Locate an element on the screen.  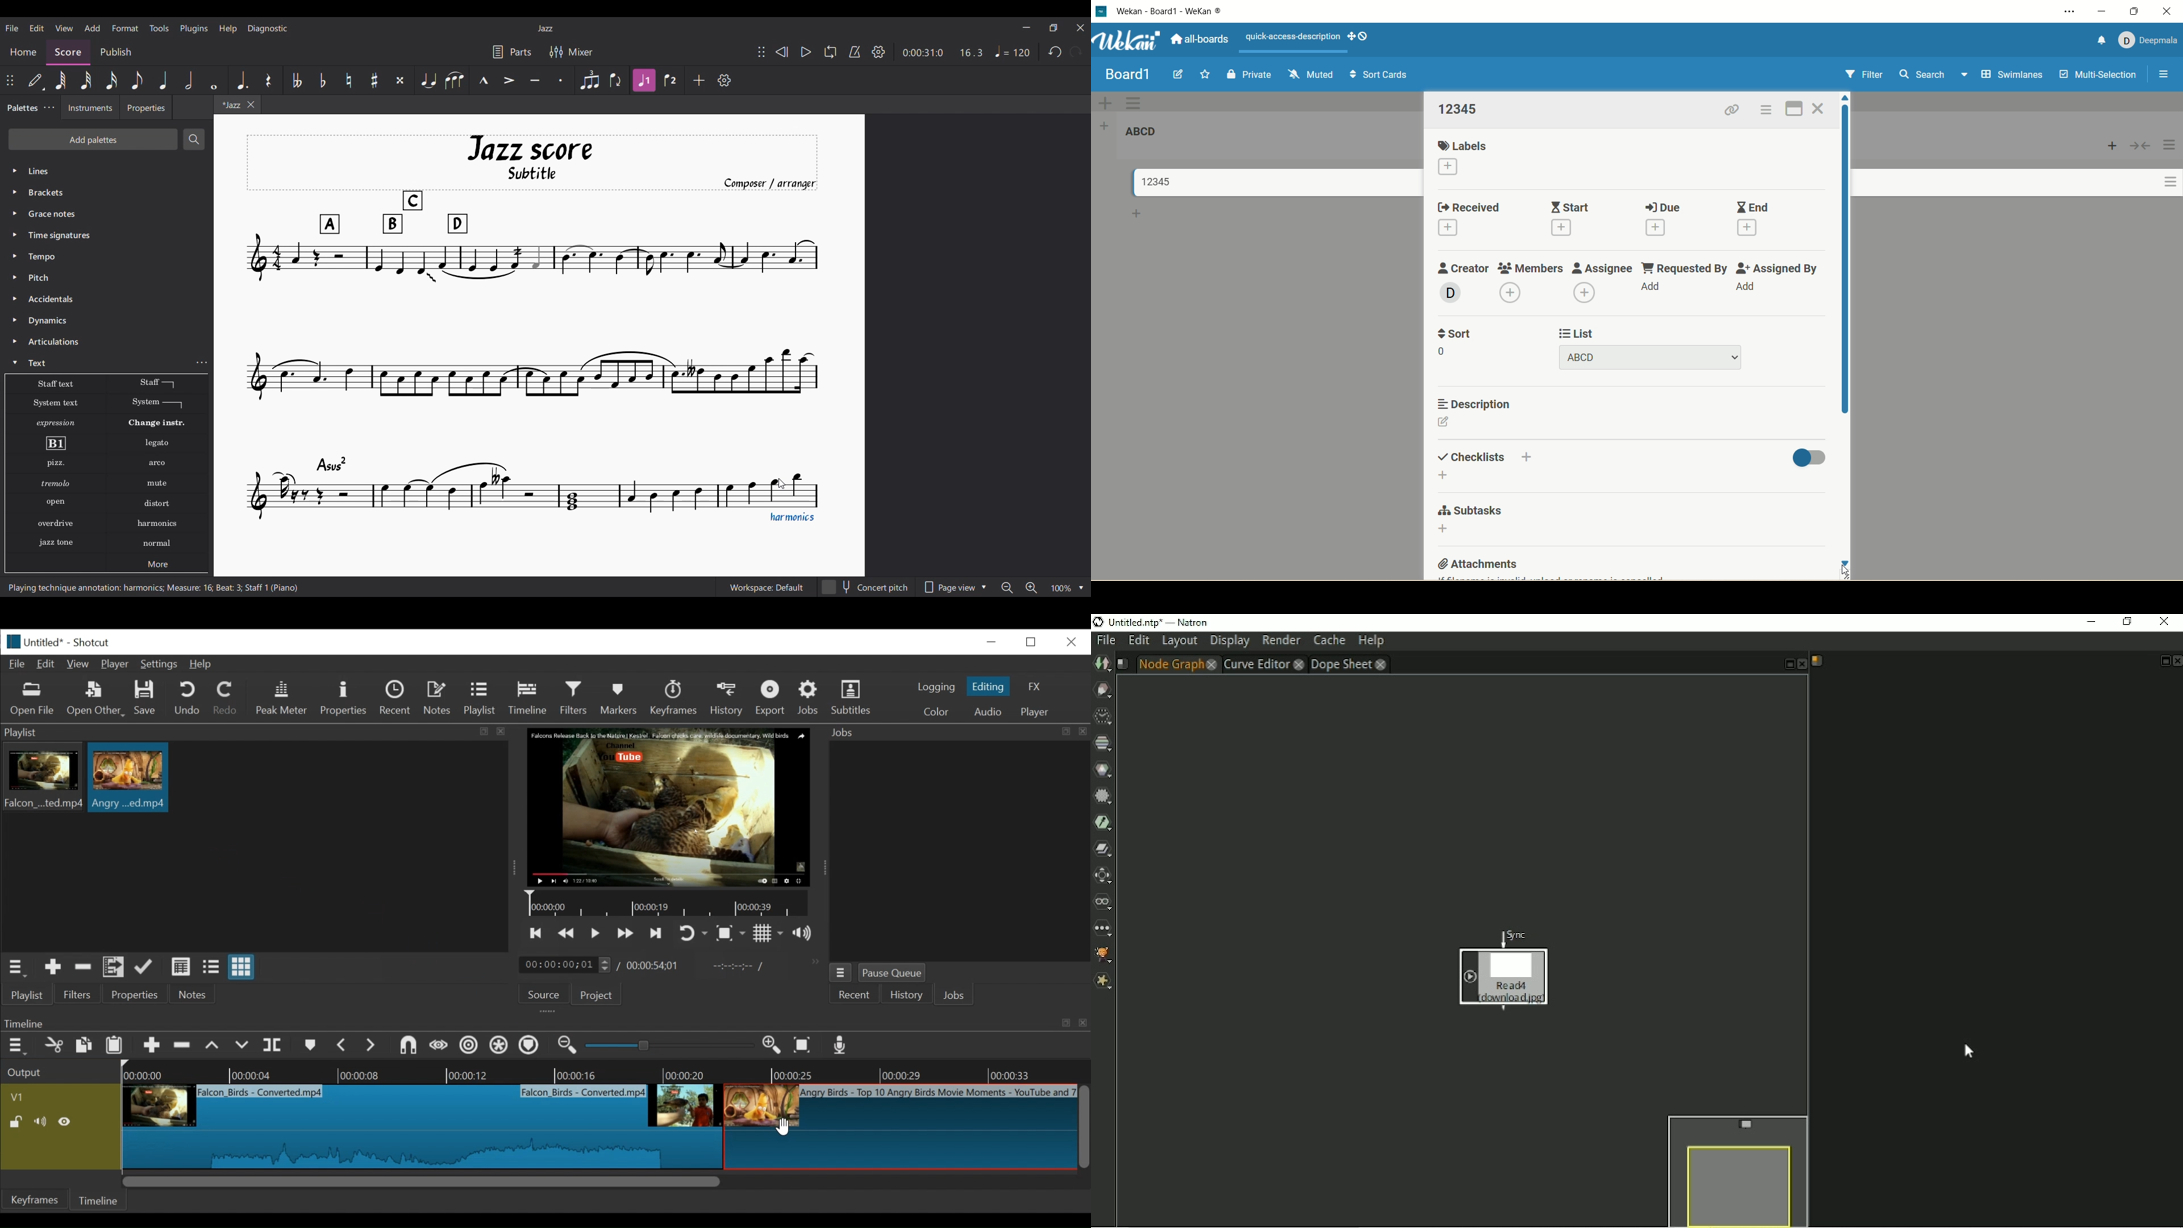
Timeline Panel is located at coordinates (544, 1023).